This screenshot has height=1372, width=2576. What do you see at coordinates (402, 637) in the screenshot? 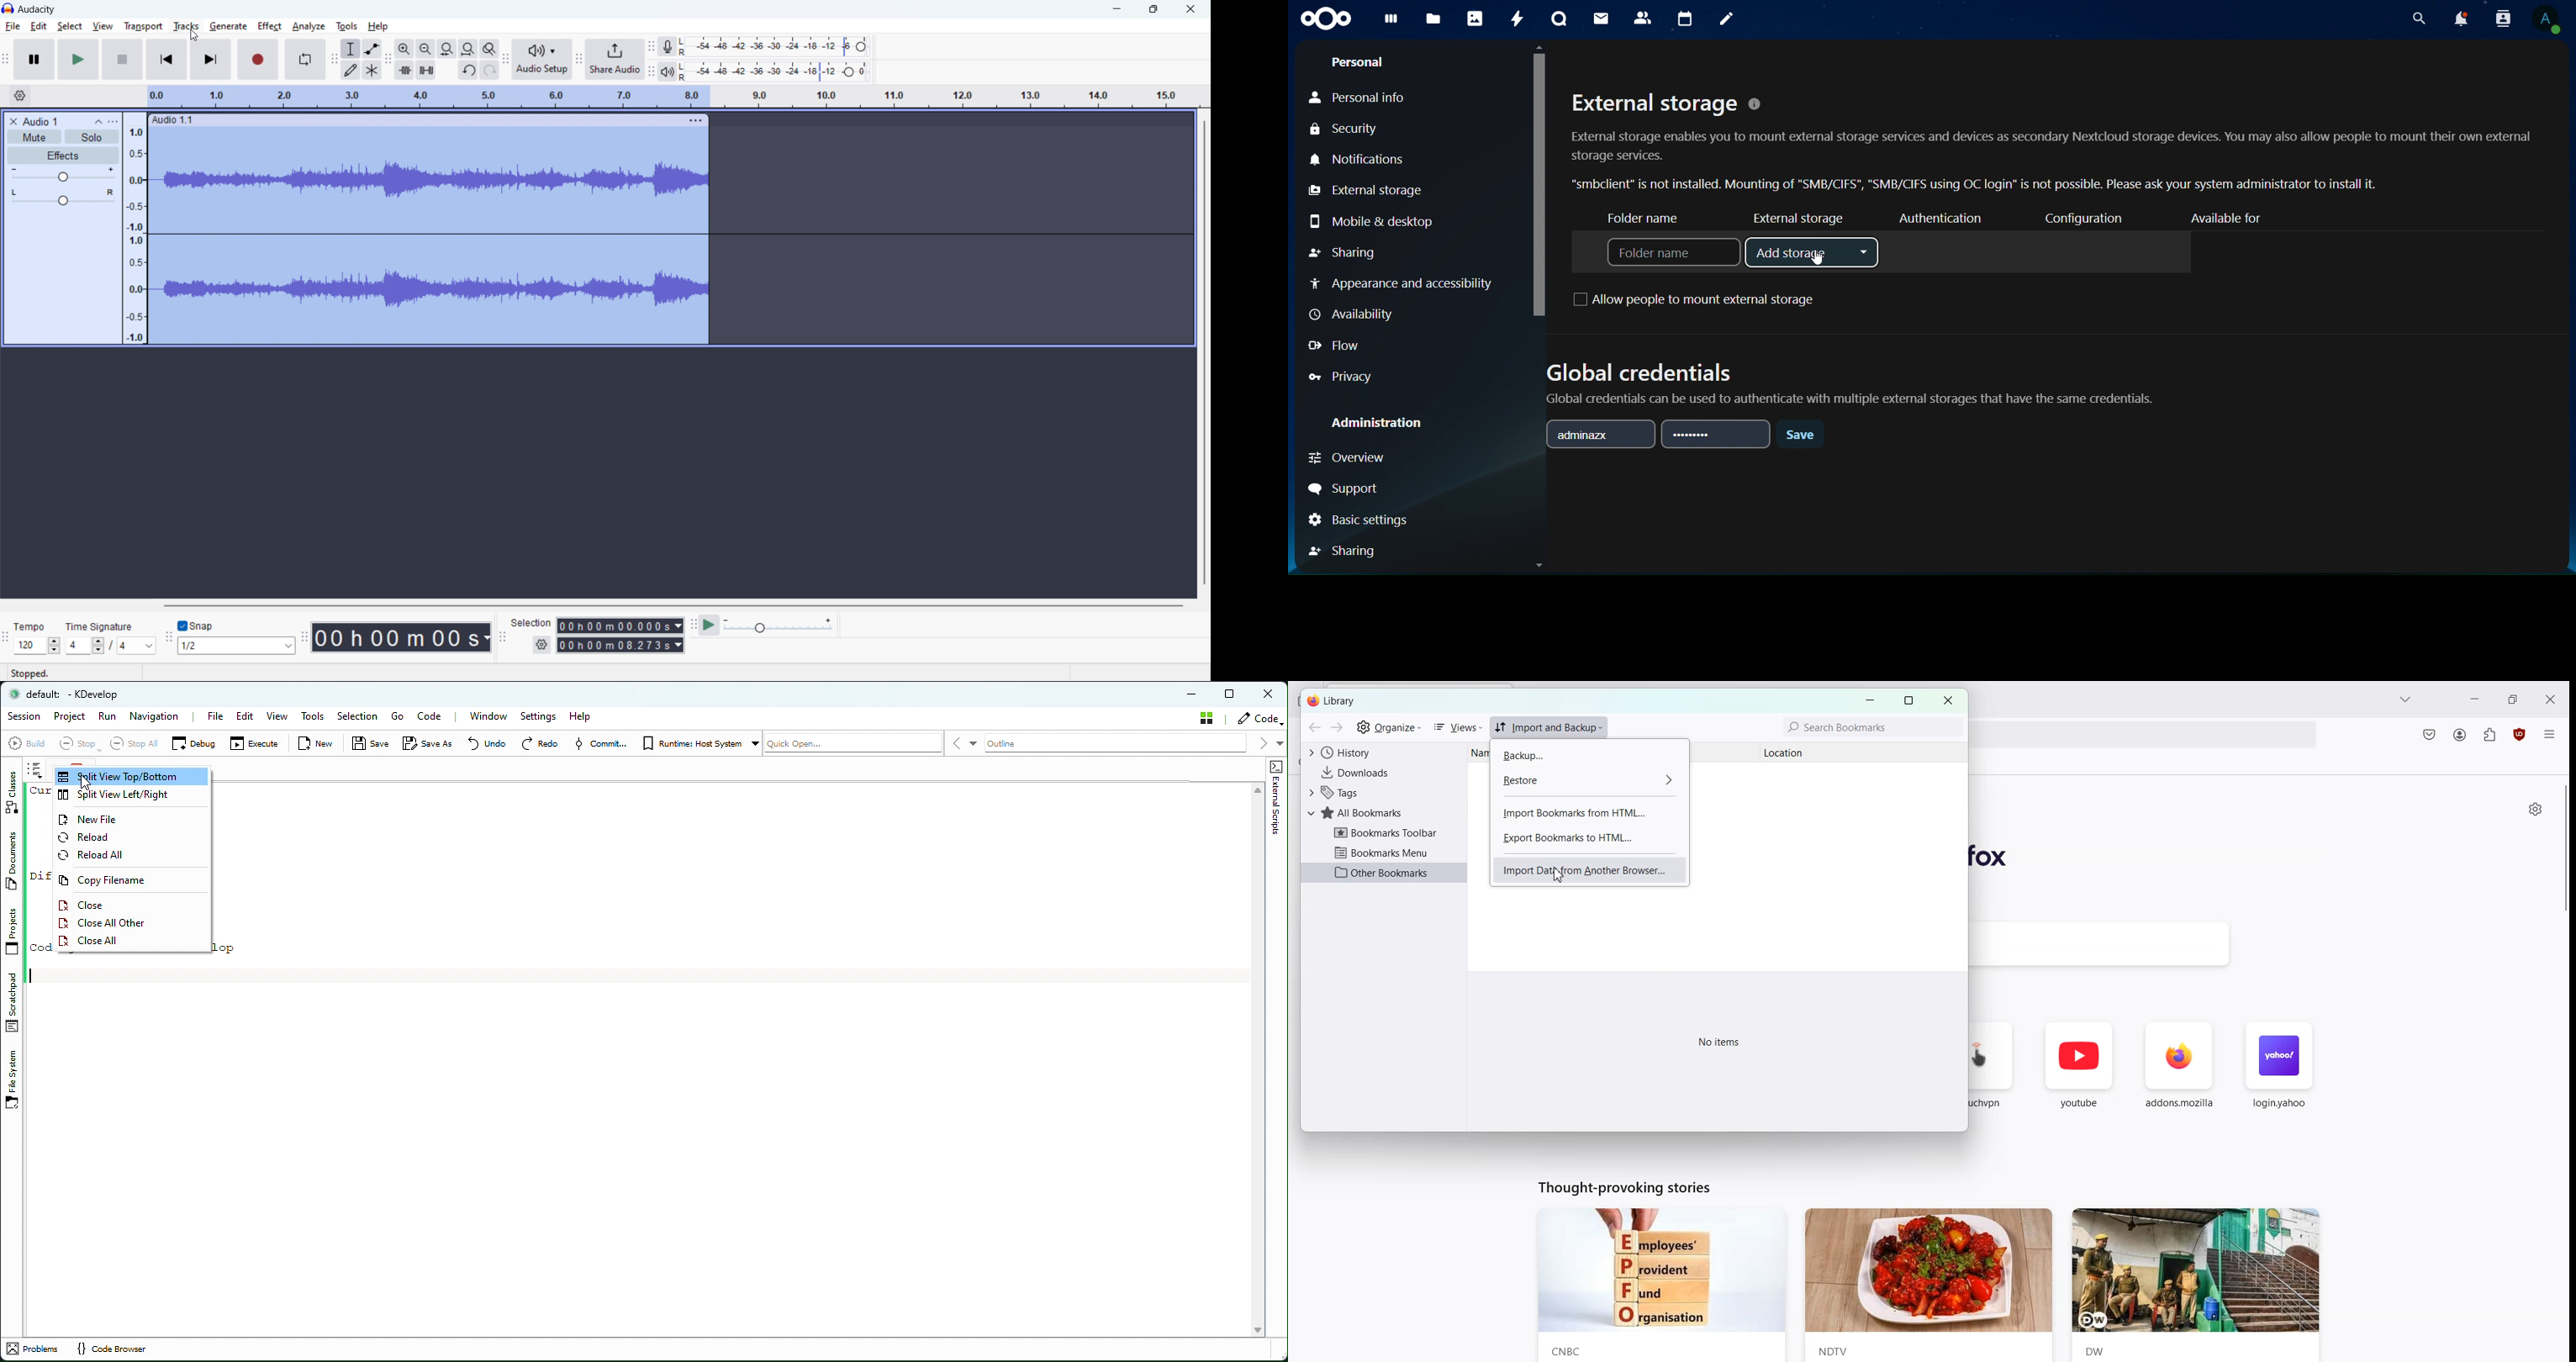
I see `timestamp` at bounding box center [402, 637].